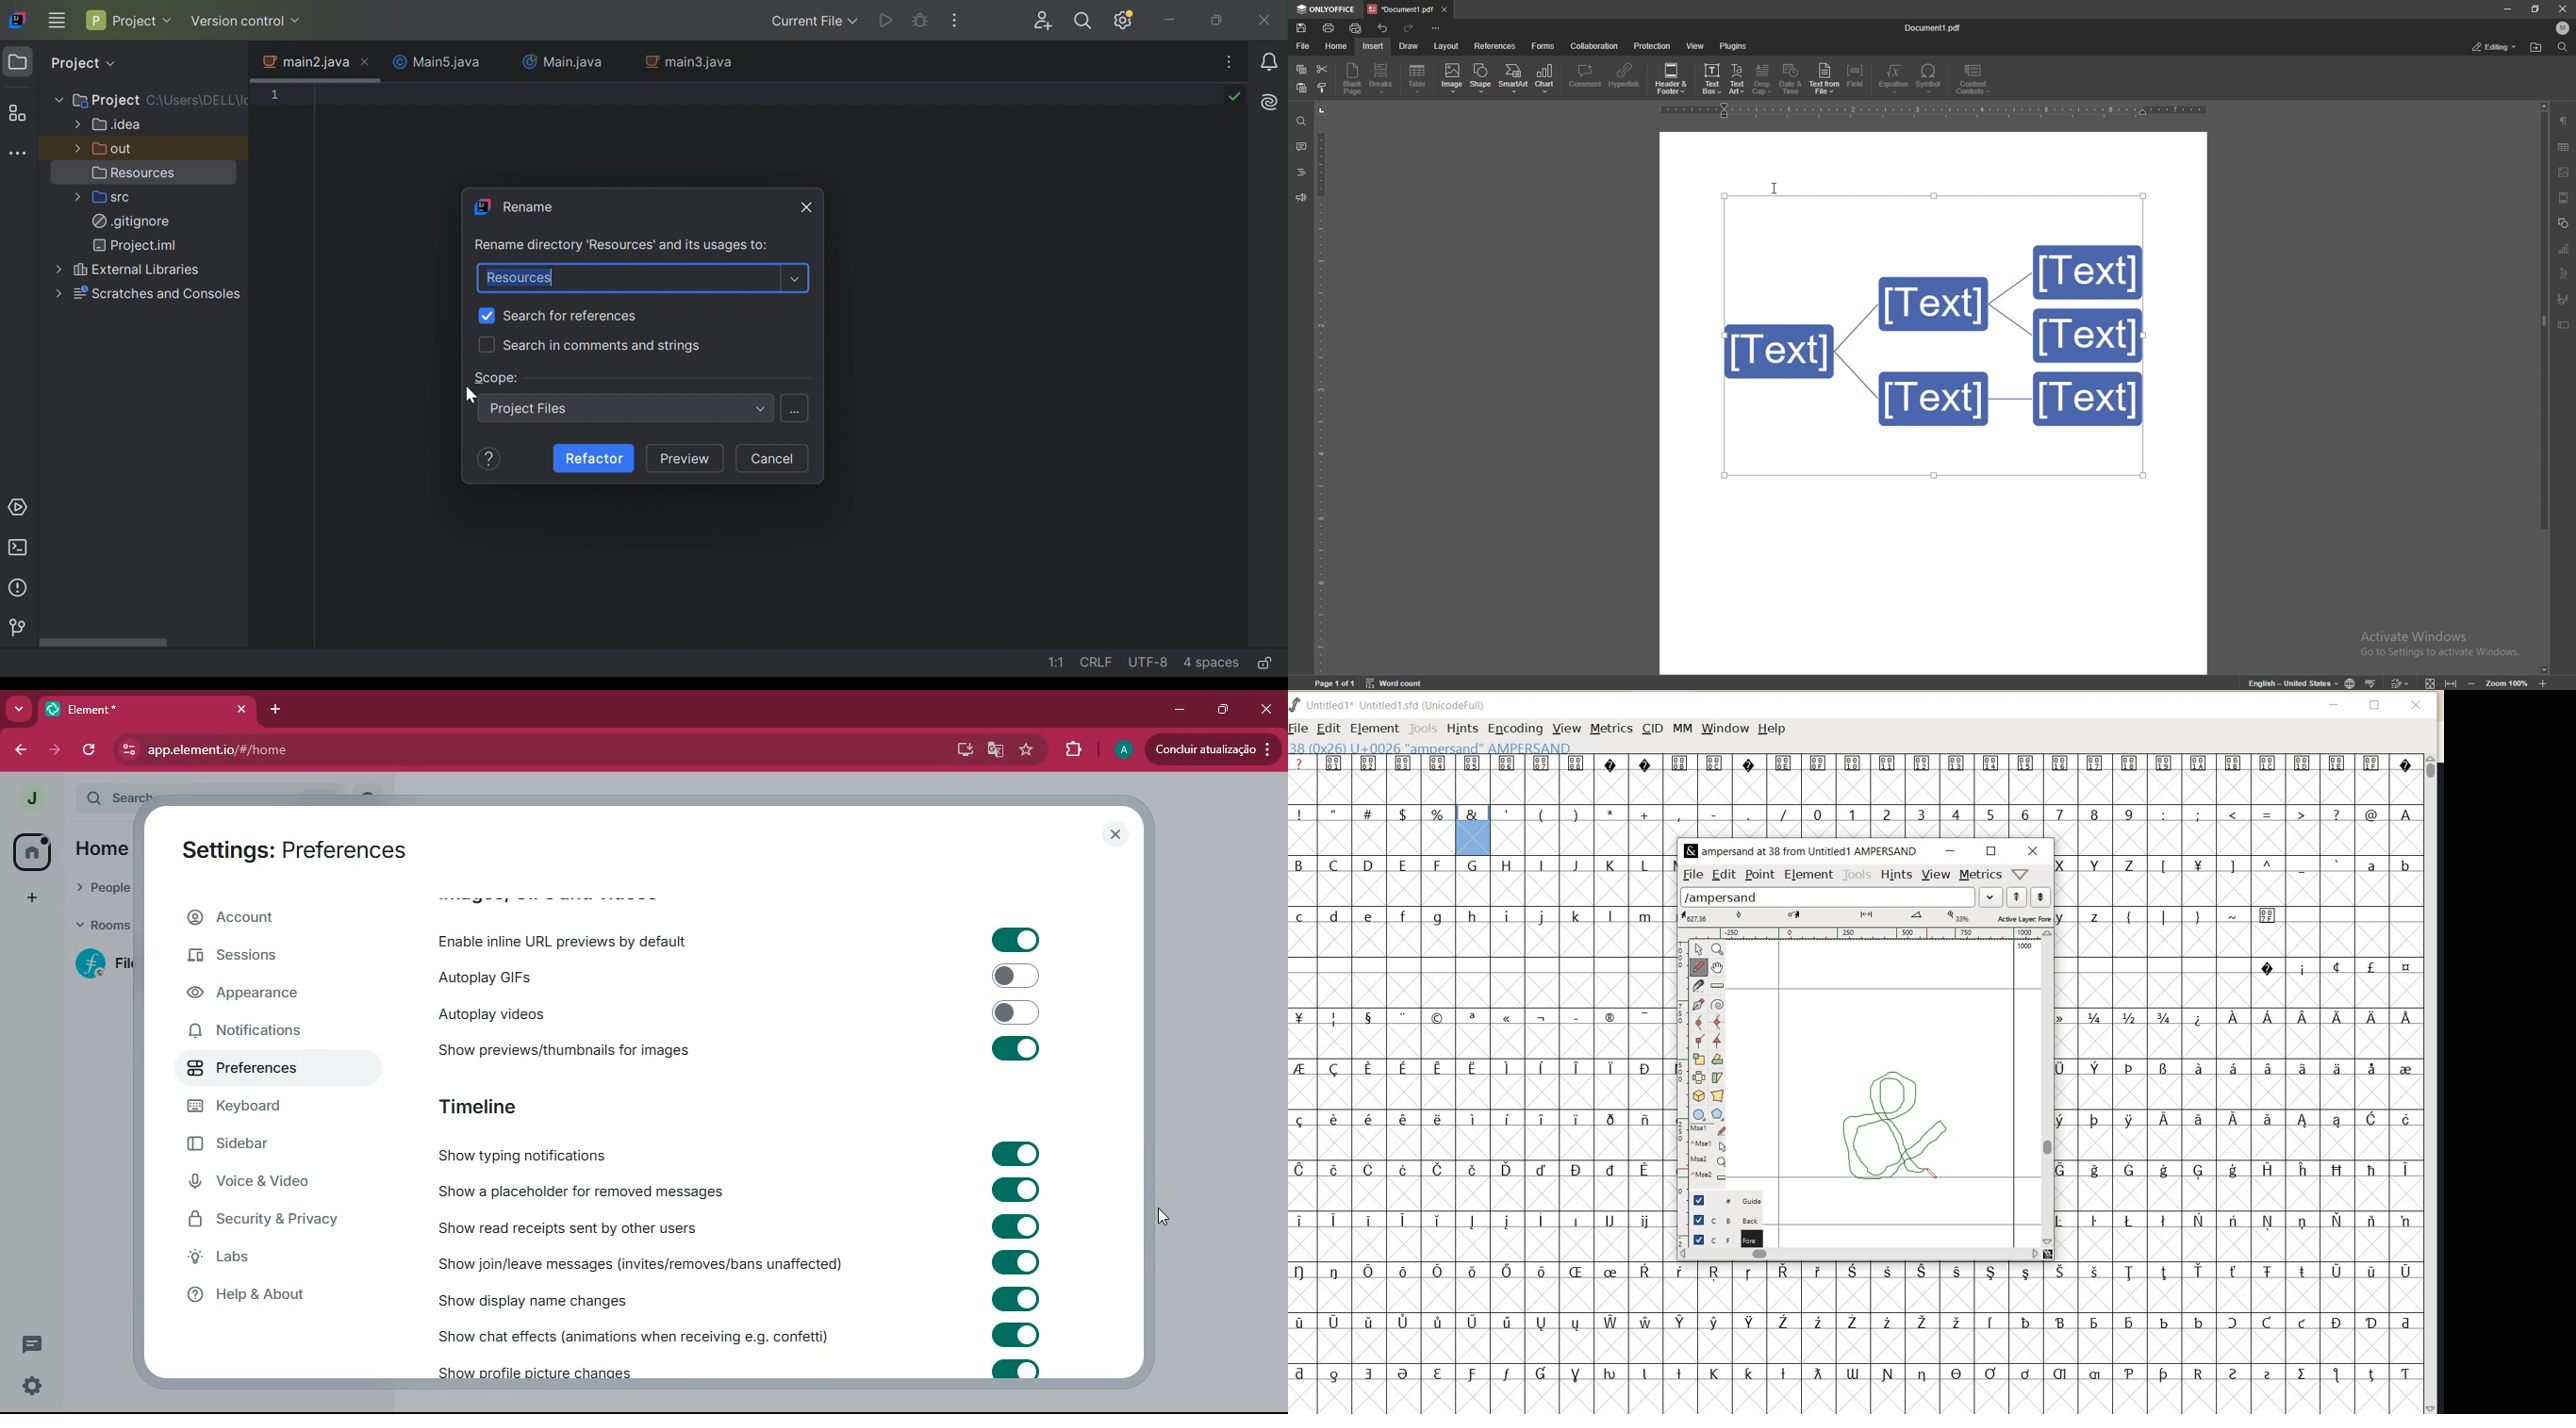 The width and height of the screenshot is (2576, 1428). I want to click on find, so click(1301, 122).